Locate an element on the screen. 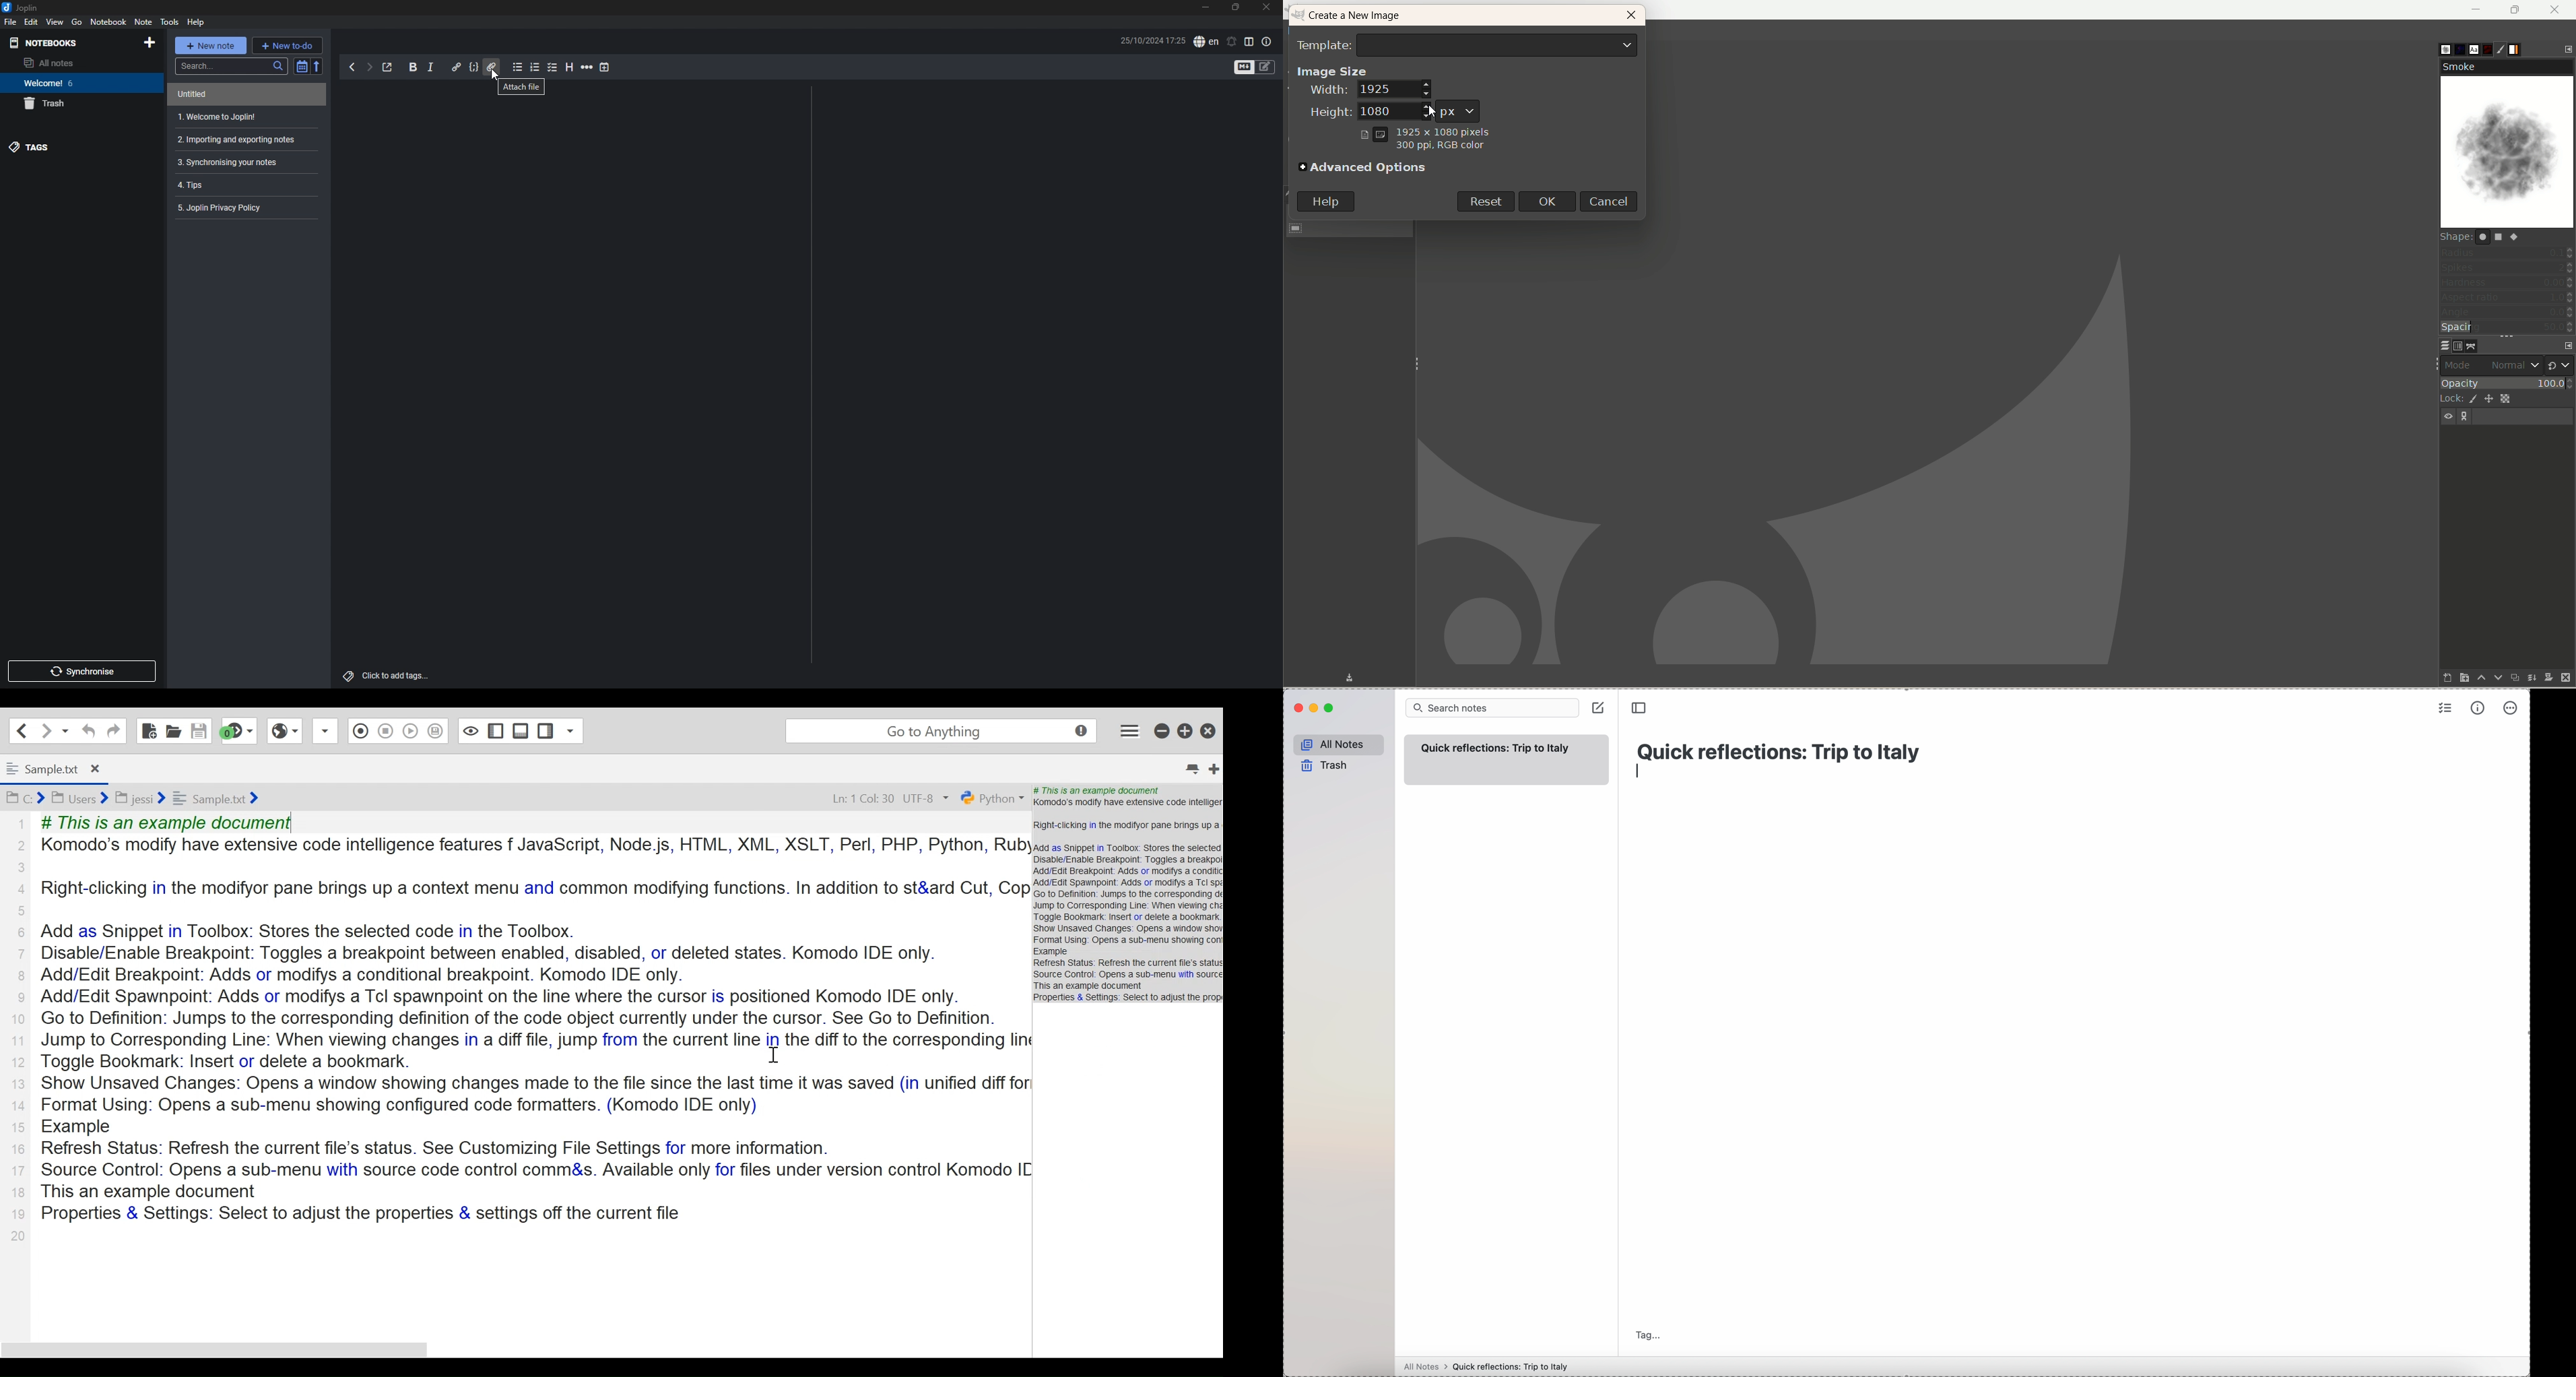 This screenshot has height=1400, width=2576. resize is located at coordinates (1238, 7).